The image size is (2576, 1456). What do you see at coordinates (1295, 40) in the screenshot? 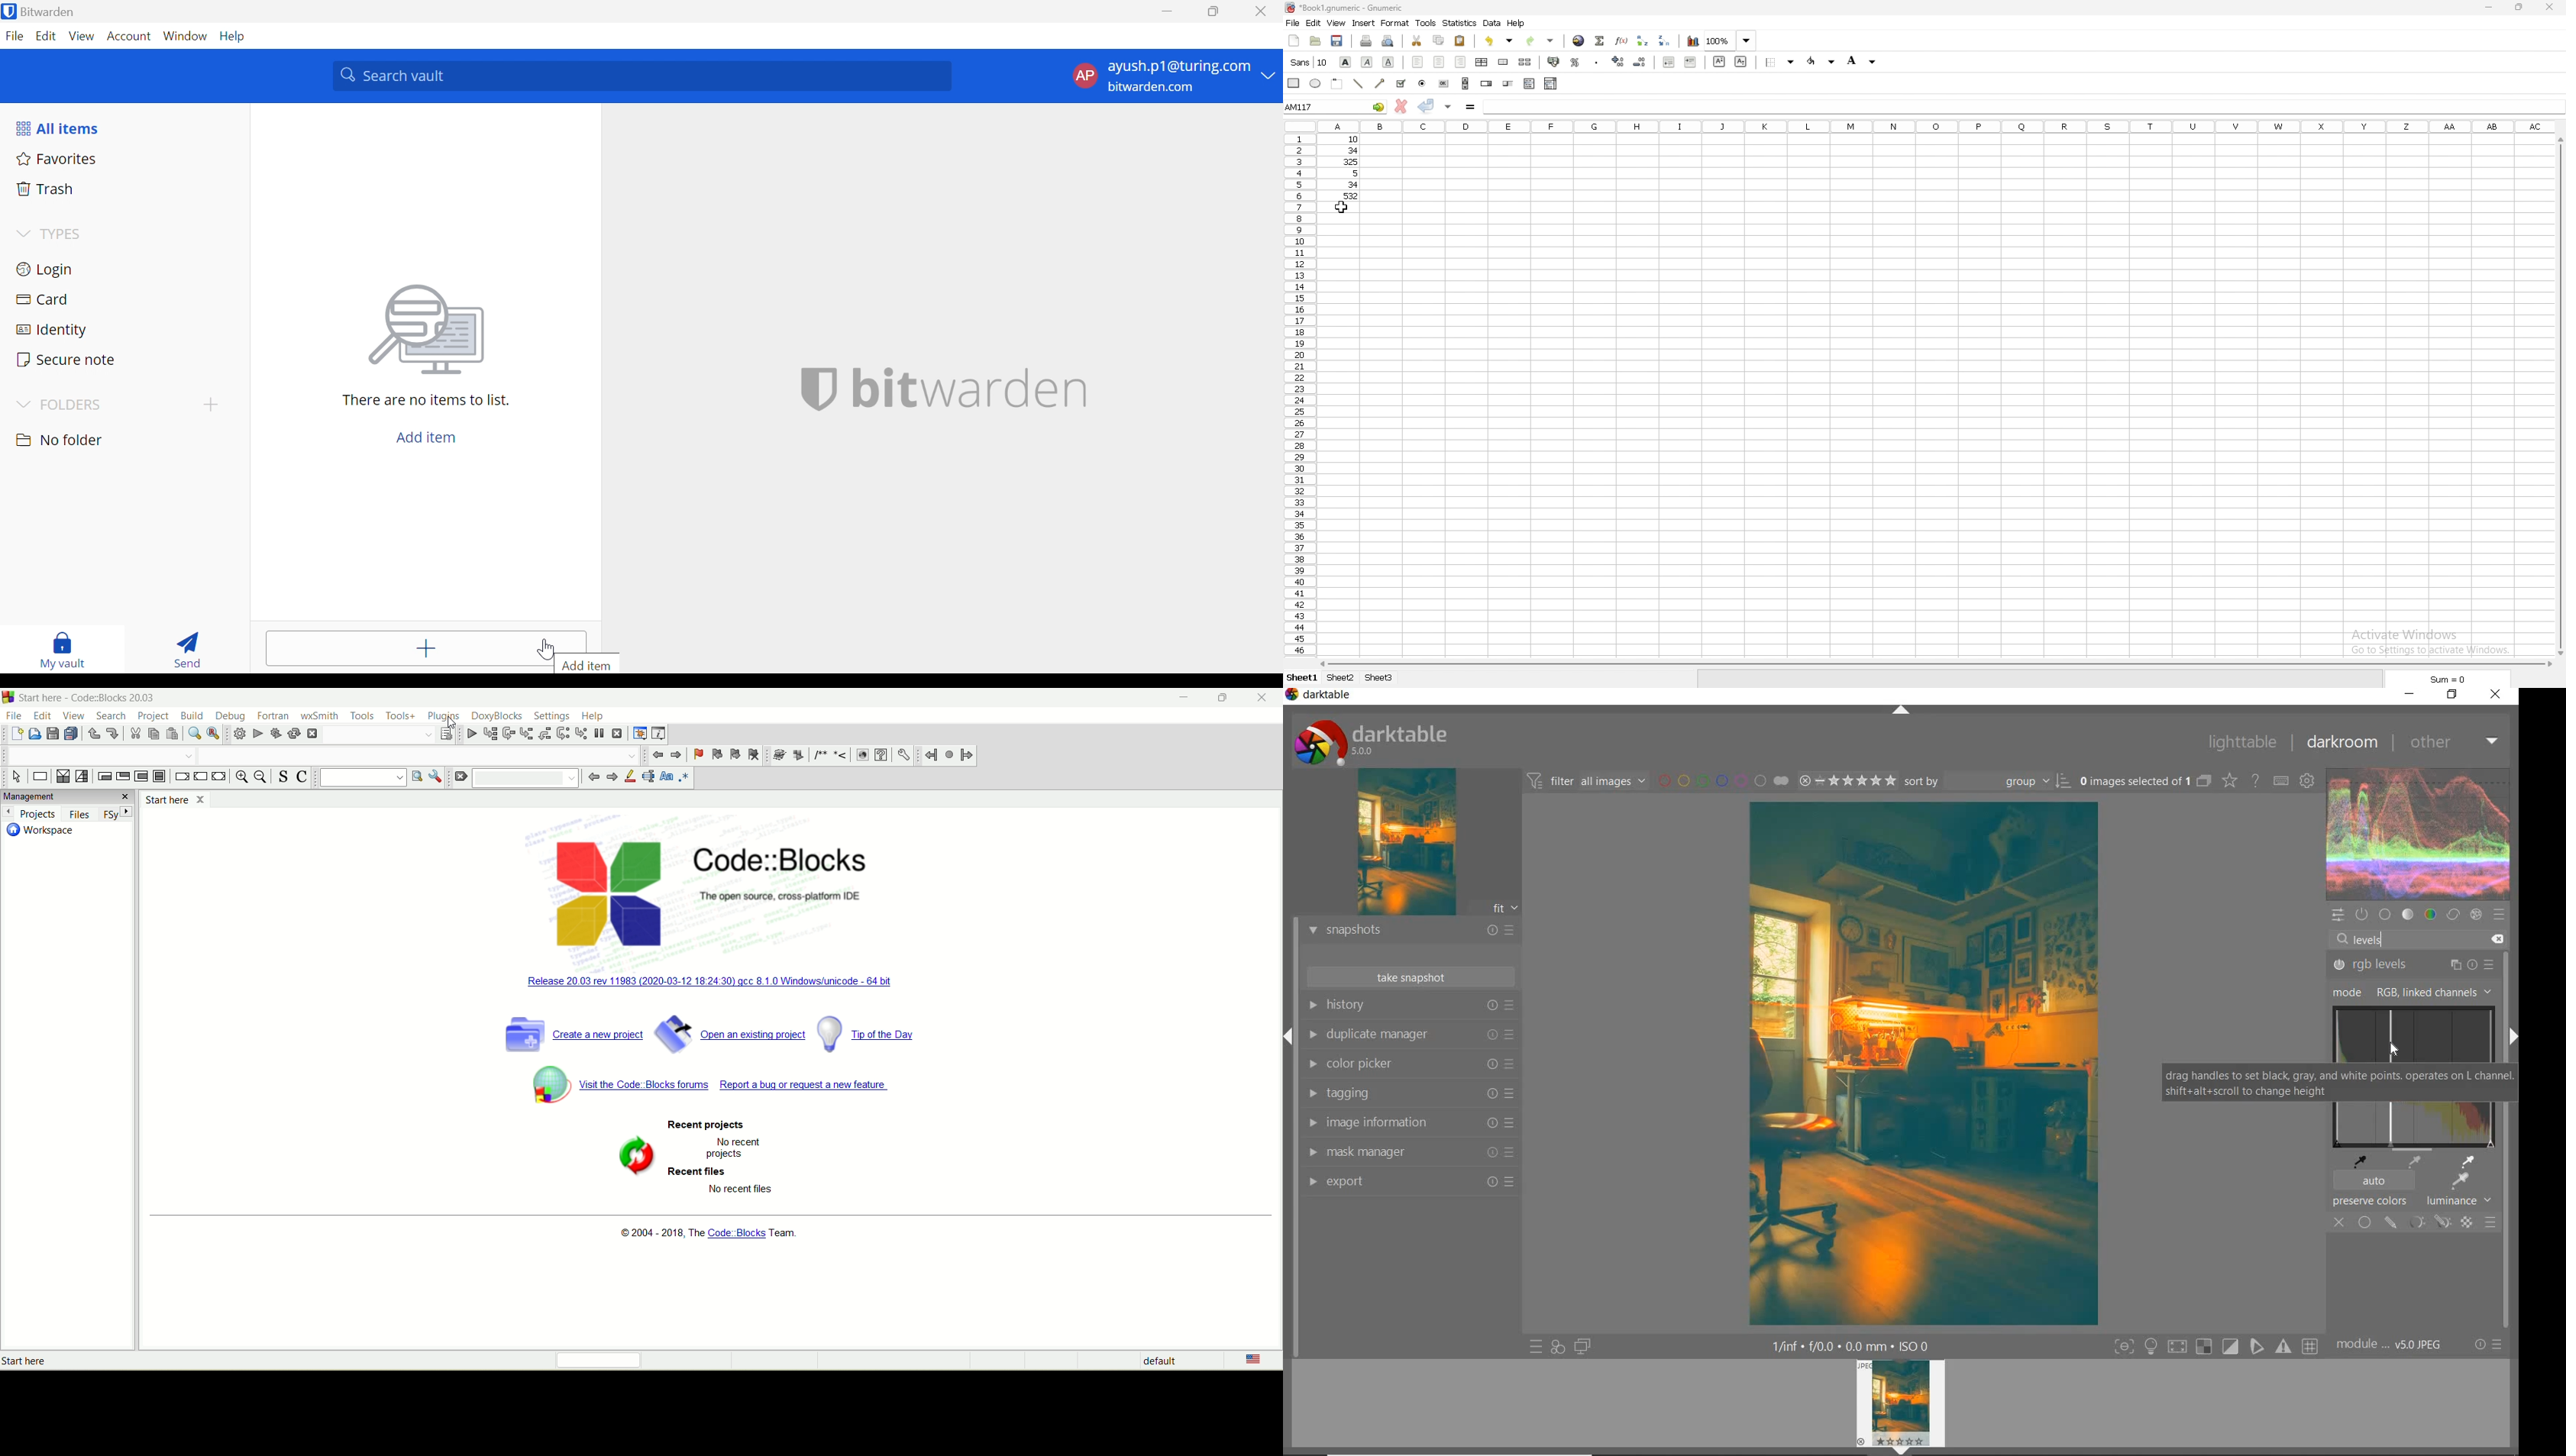
I see `new` at bounding box center [1295, 40].